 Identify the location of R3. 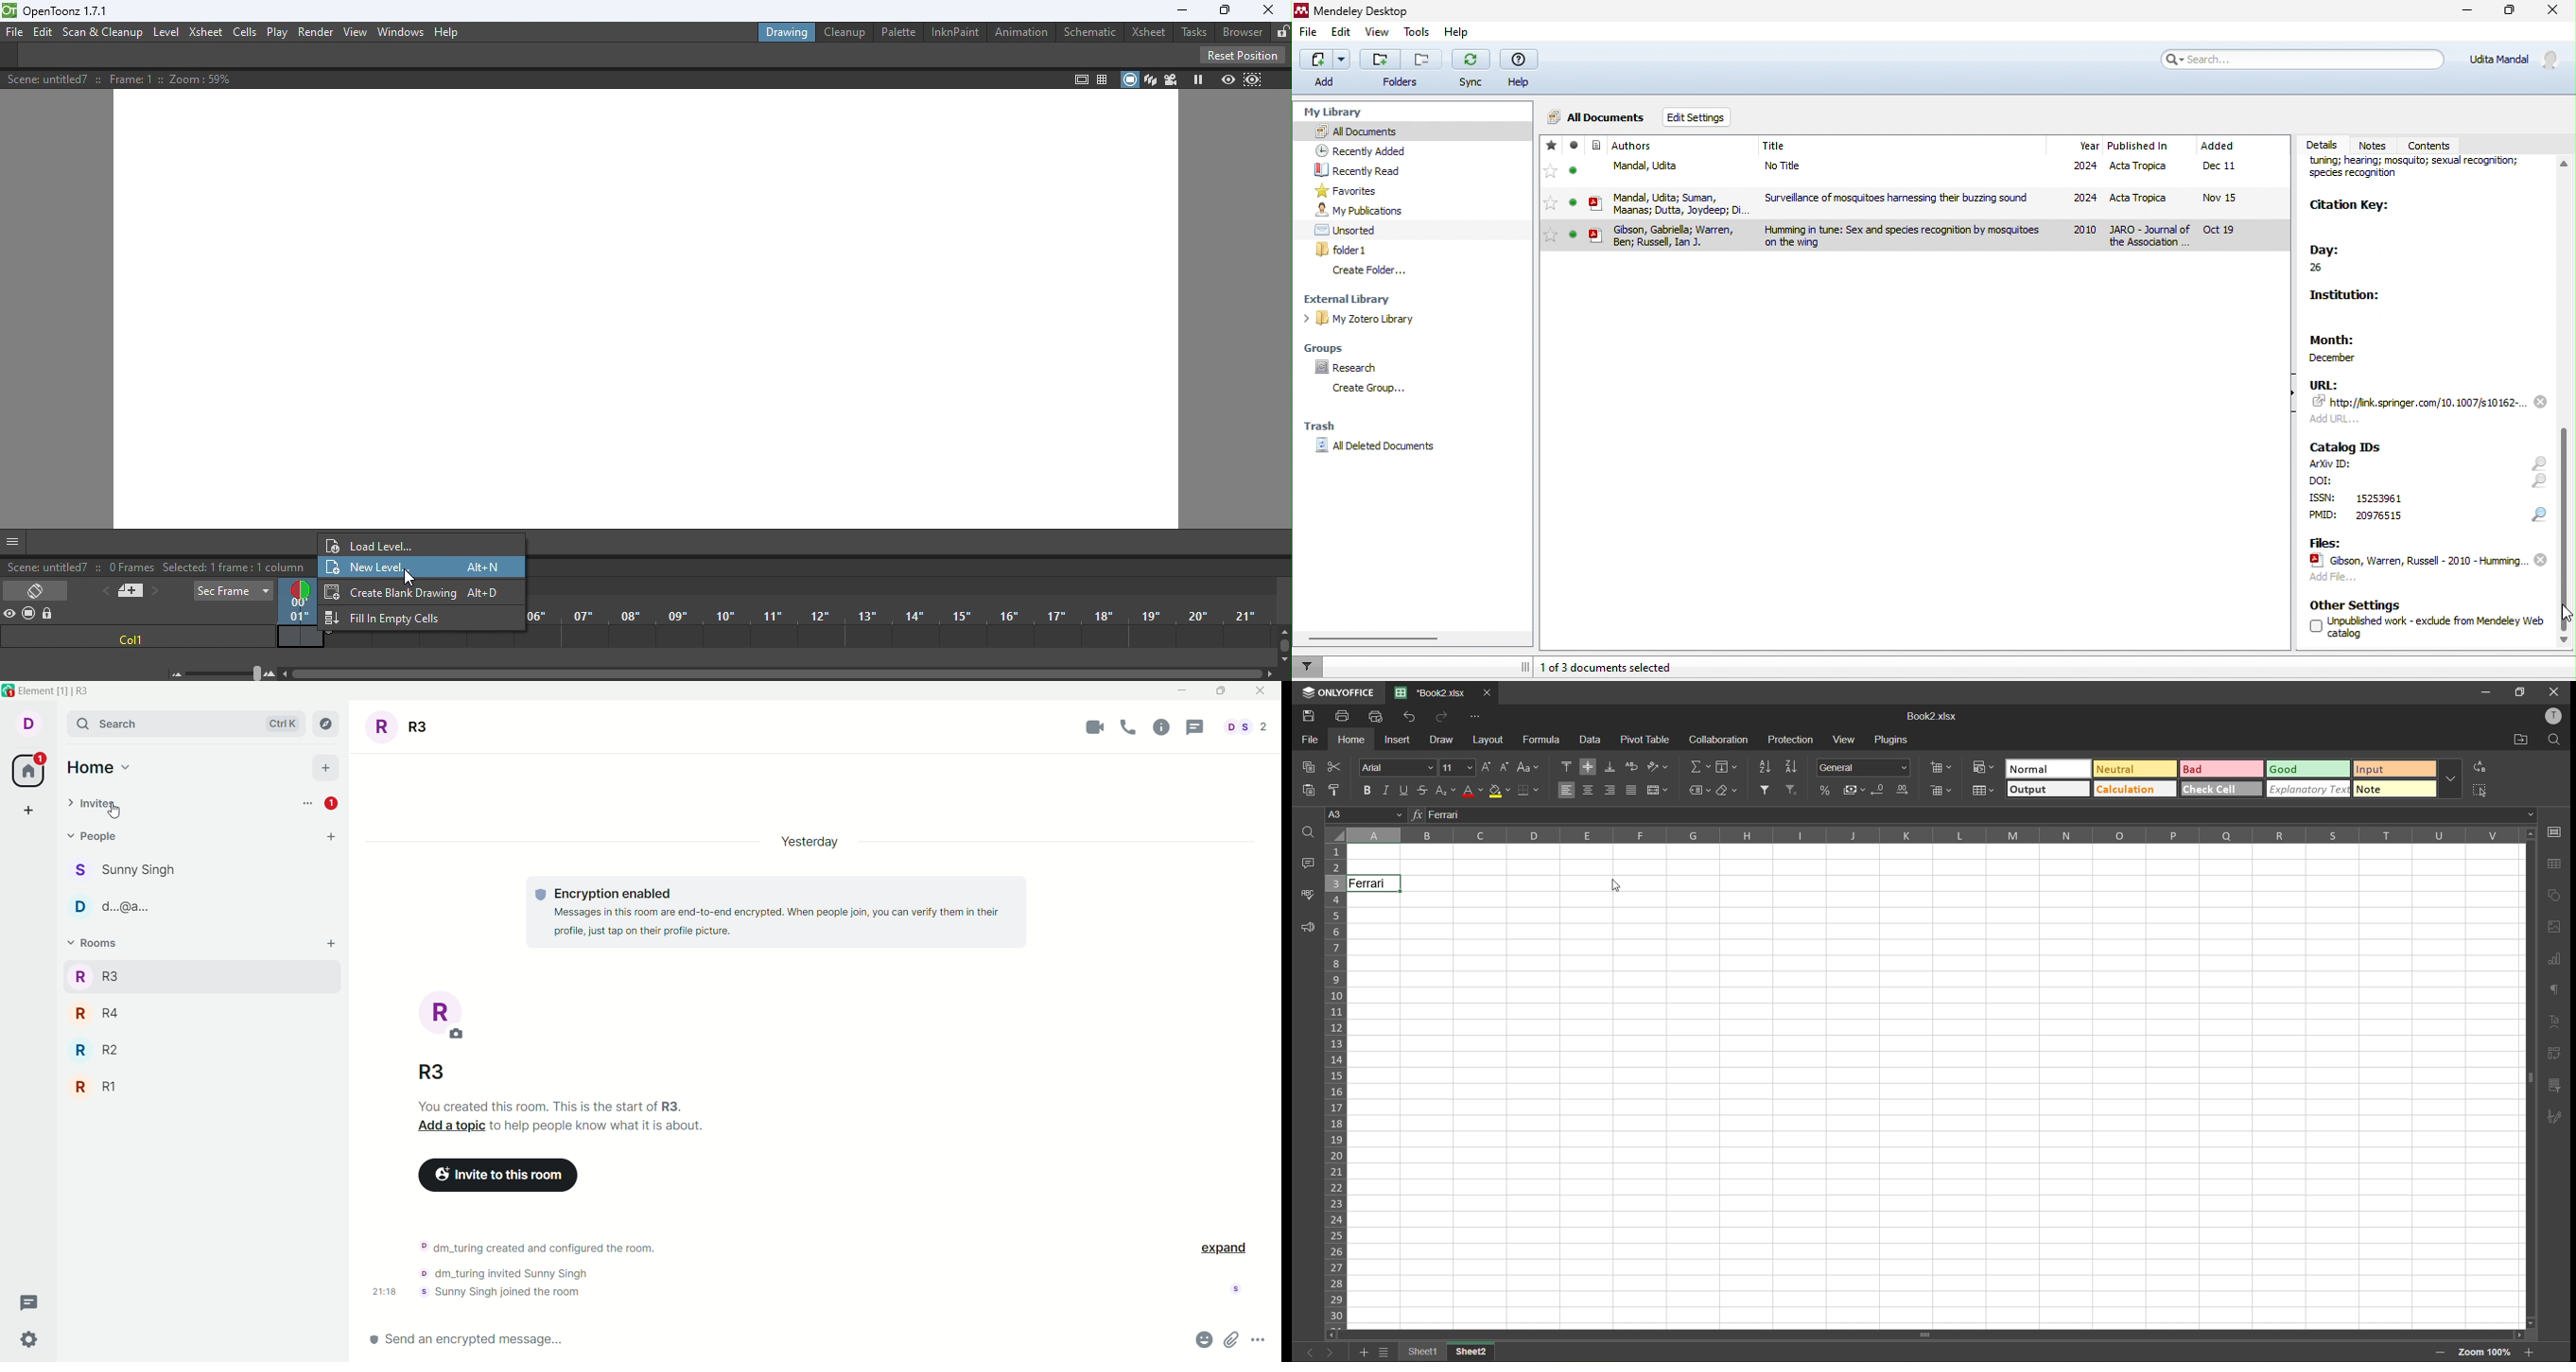
(198, 975).